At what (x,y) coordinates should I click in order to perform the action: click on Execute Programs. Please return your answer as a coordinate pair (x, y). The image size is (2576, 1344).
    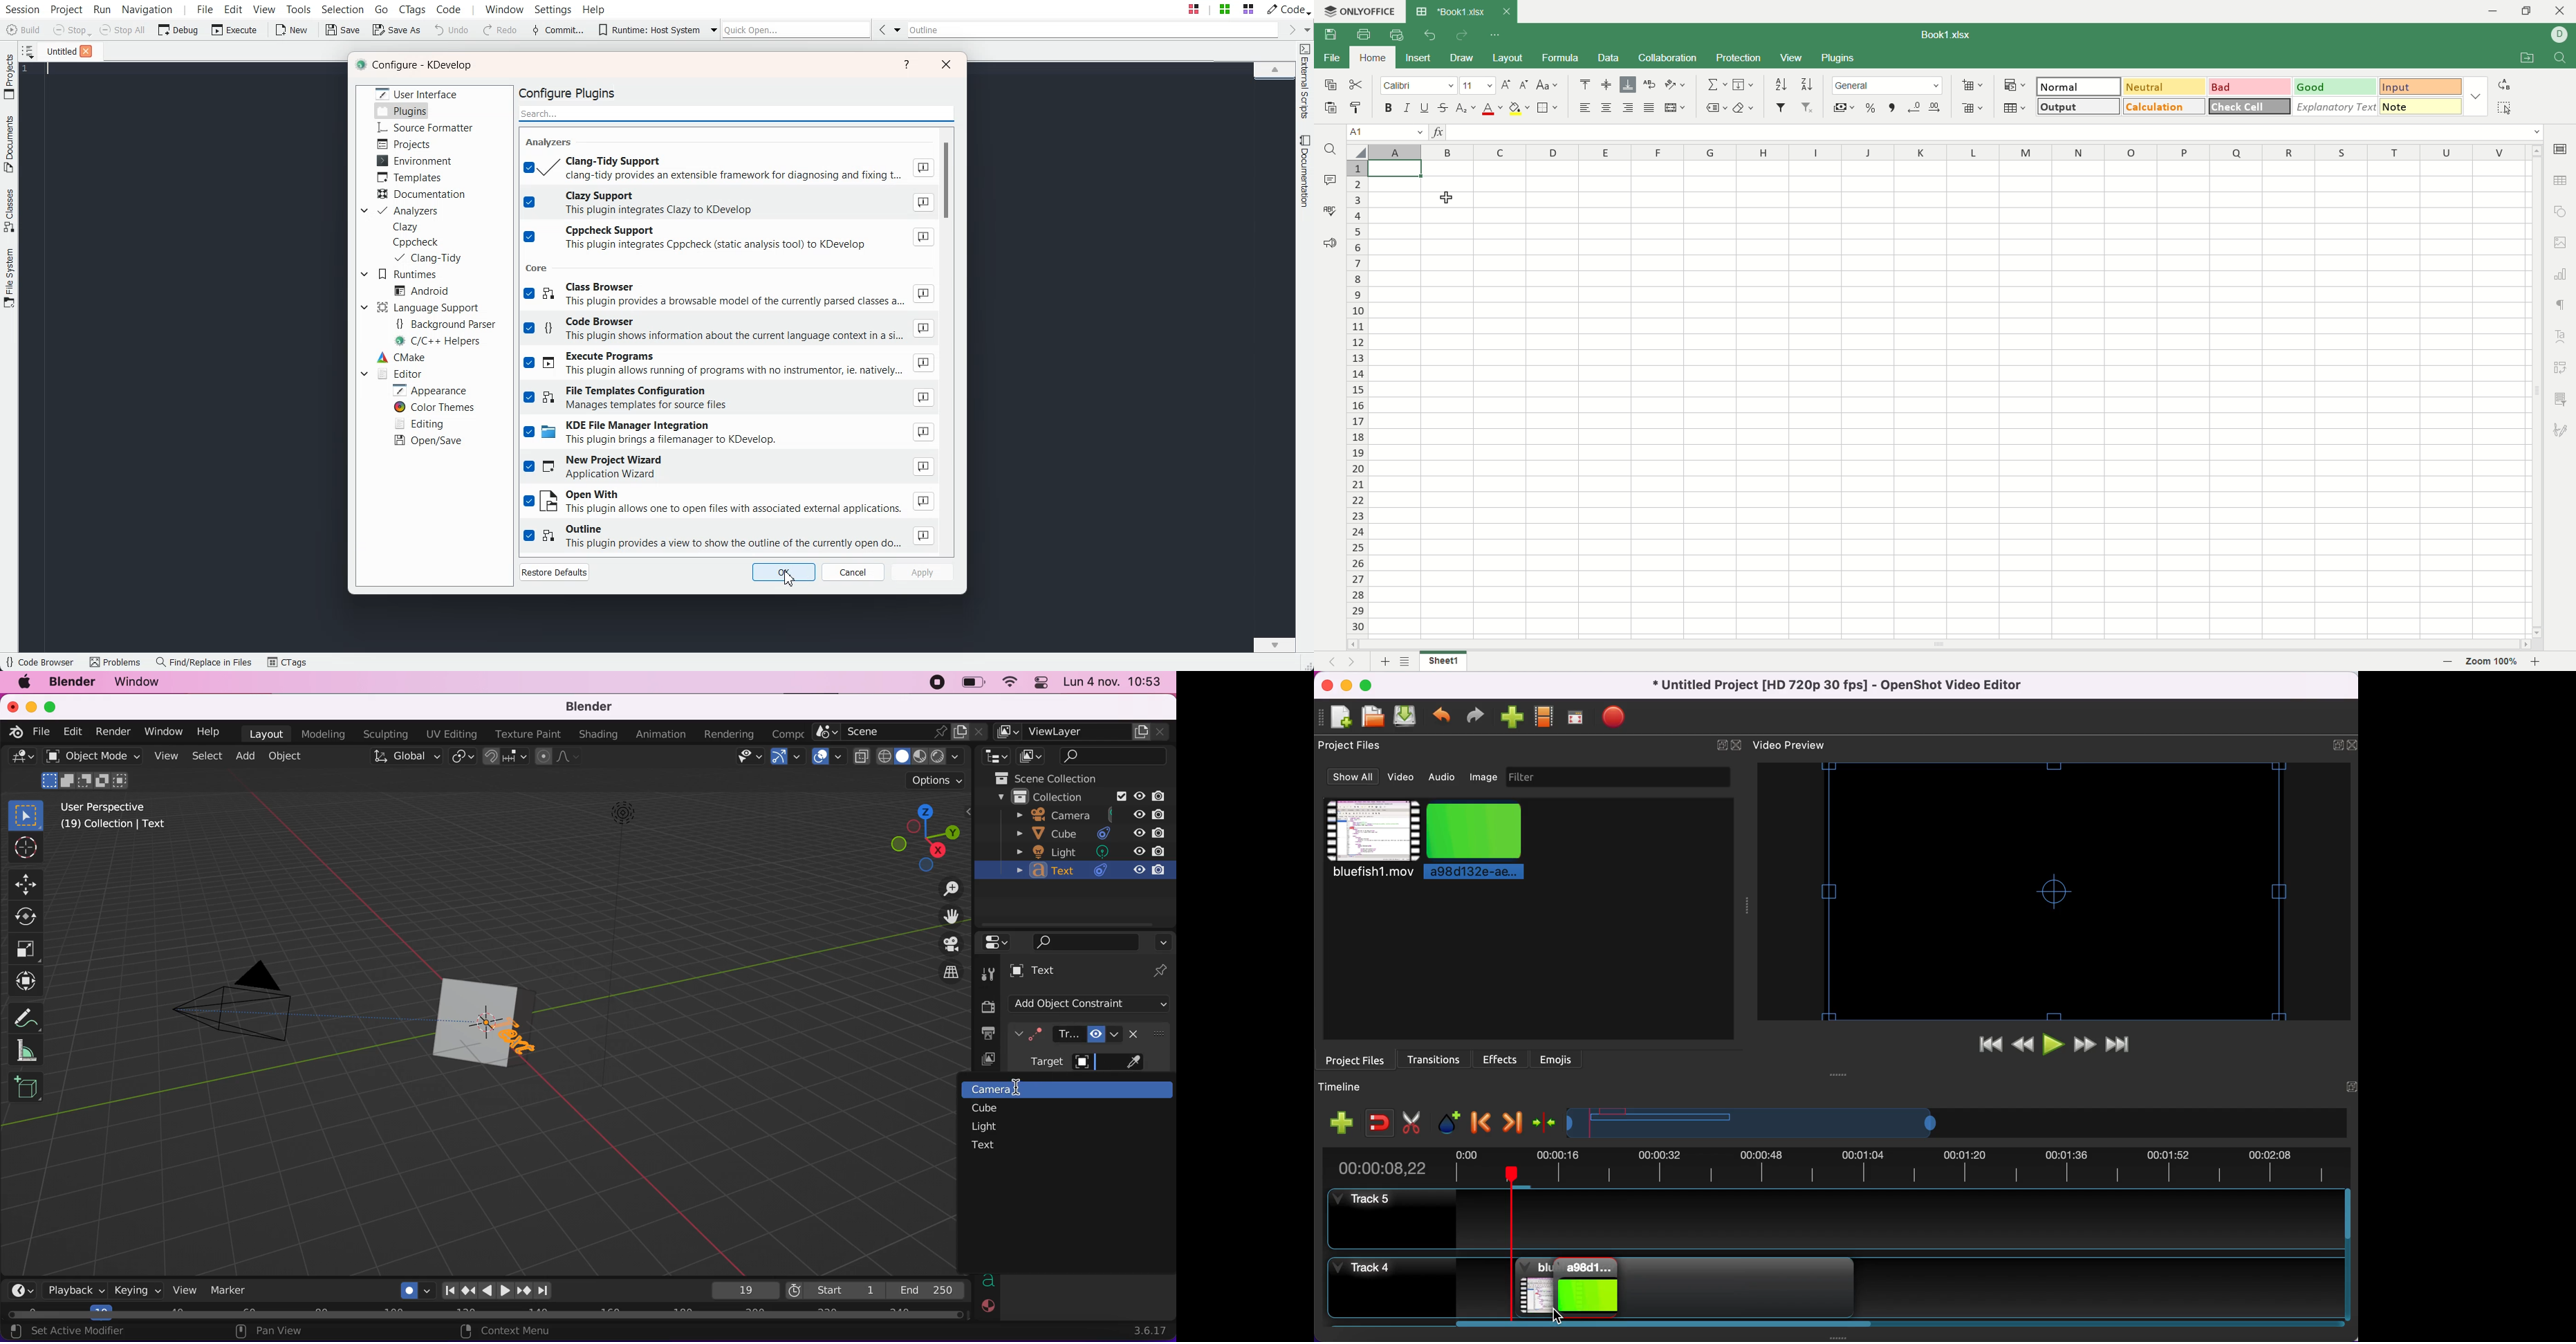
    Looking at the image, I should click on (730, 365).